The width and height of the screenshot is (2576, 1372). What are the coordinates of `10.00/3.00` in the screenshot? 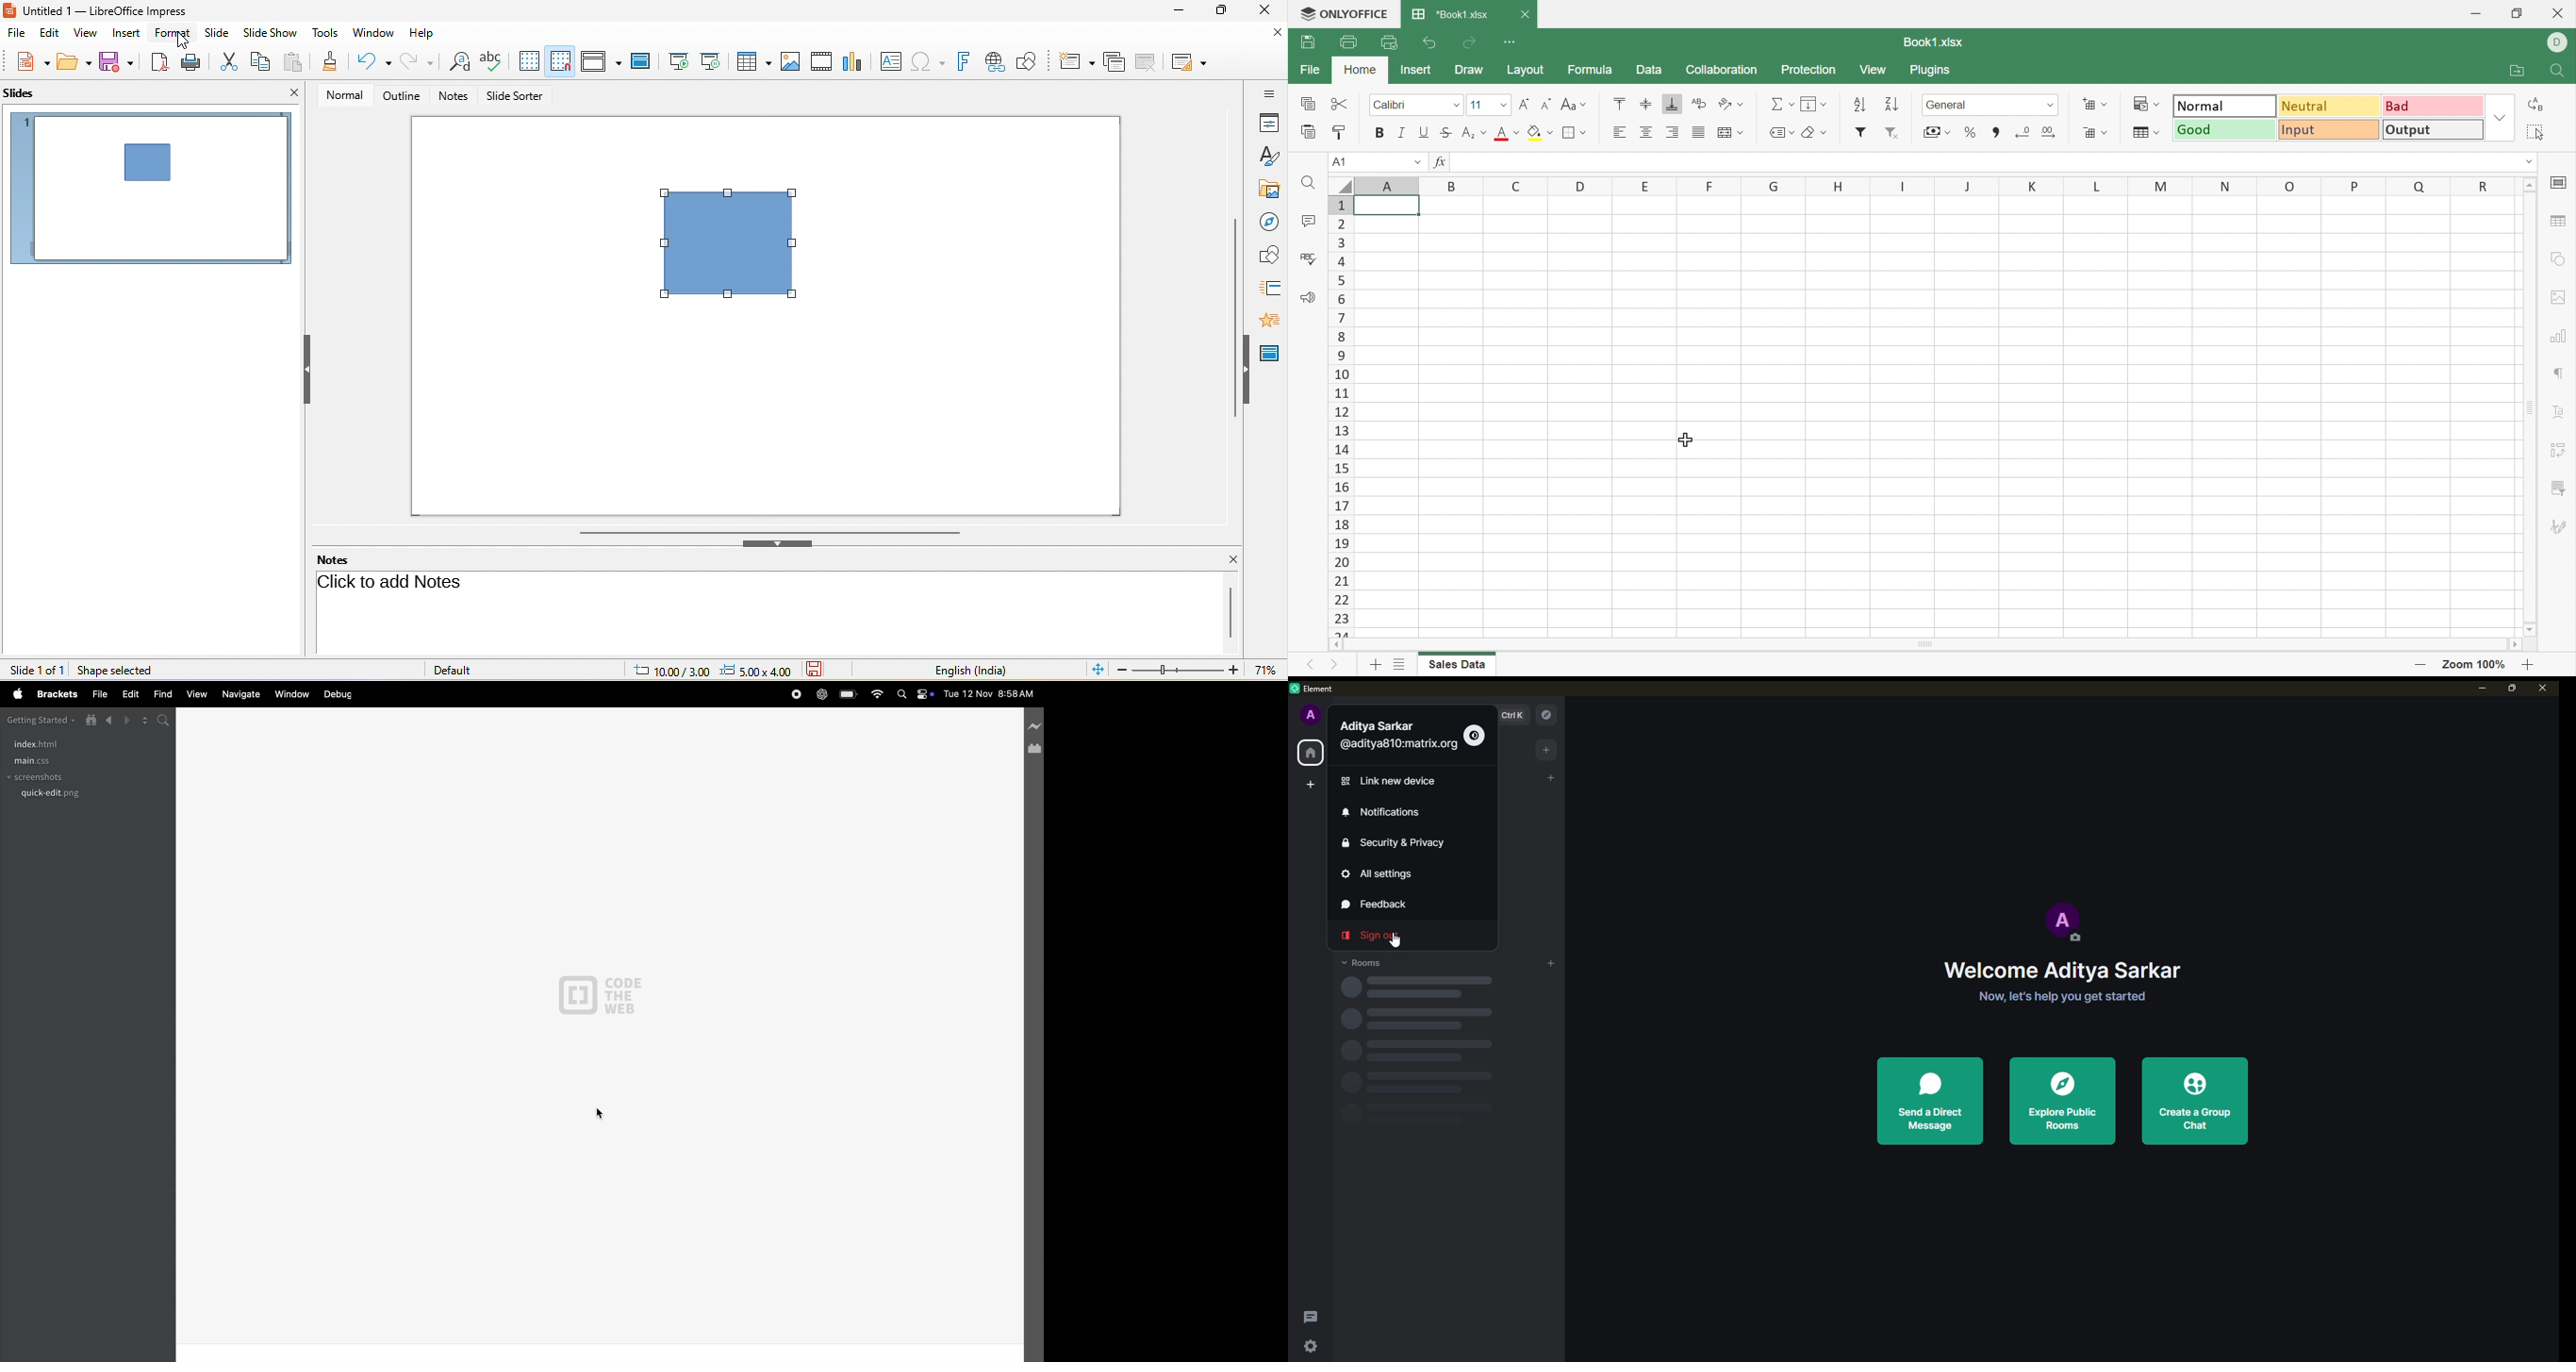 It's located at (666, 672).